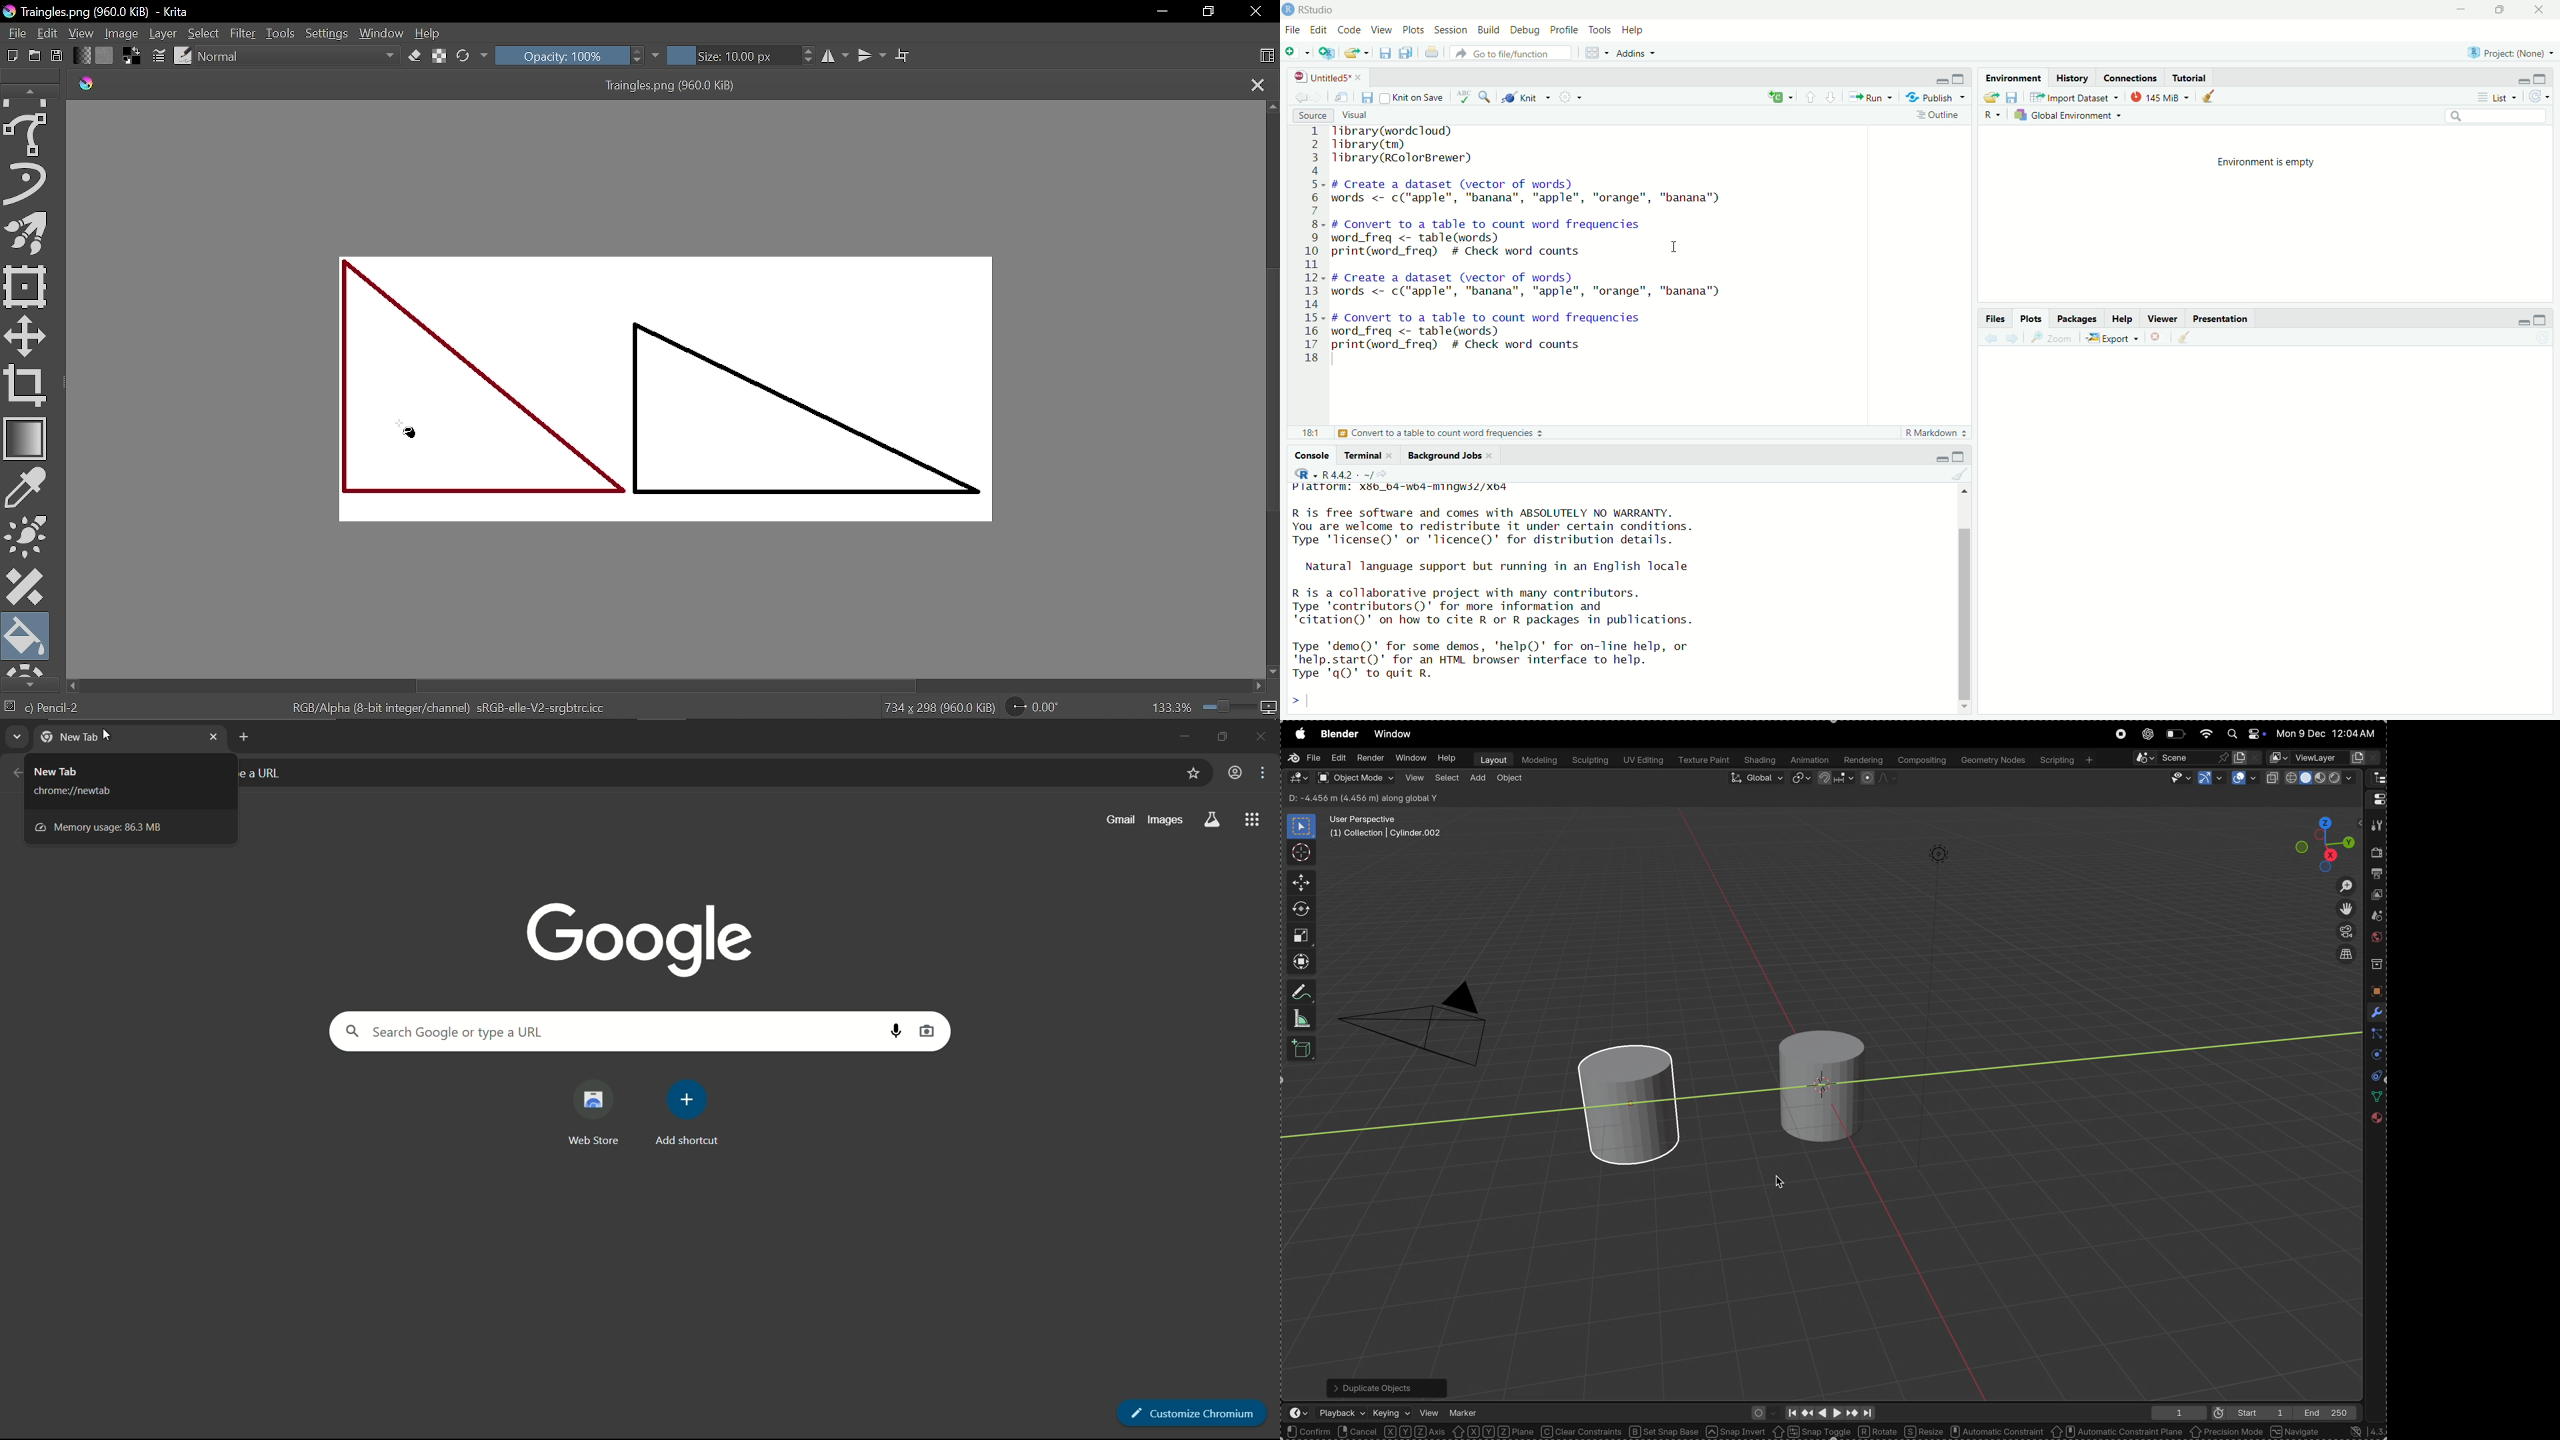 The width and height of the screenshot is (2576, 1456). Describe the element at coordinates (57, 56) in the screenshot. I see `Save` at that location.